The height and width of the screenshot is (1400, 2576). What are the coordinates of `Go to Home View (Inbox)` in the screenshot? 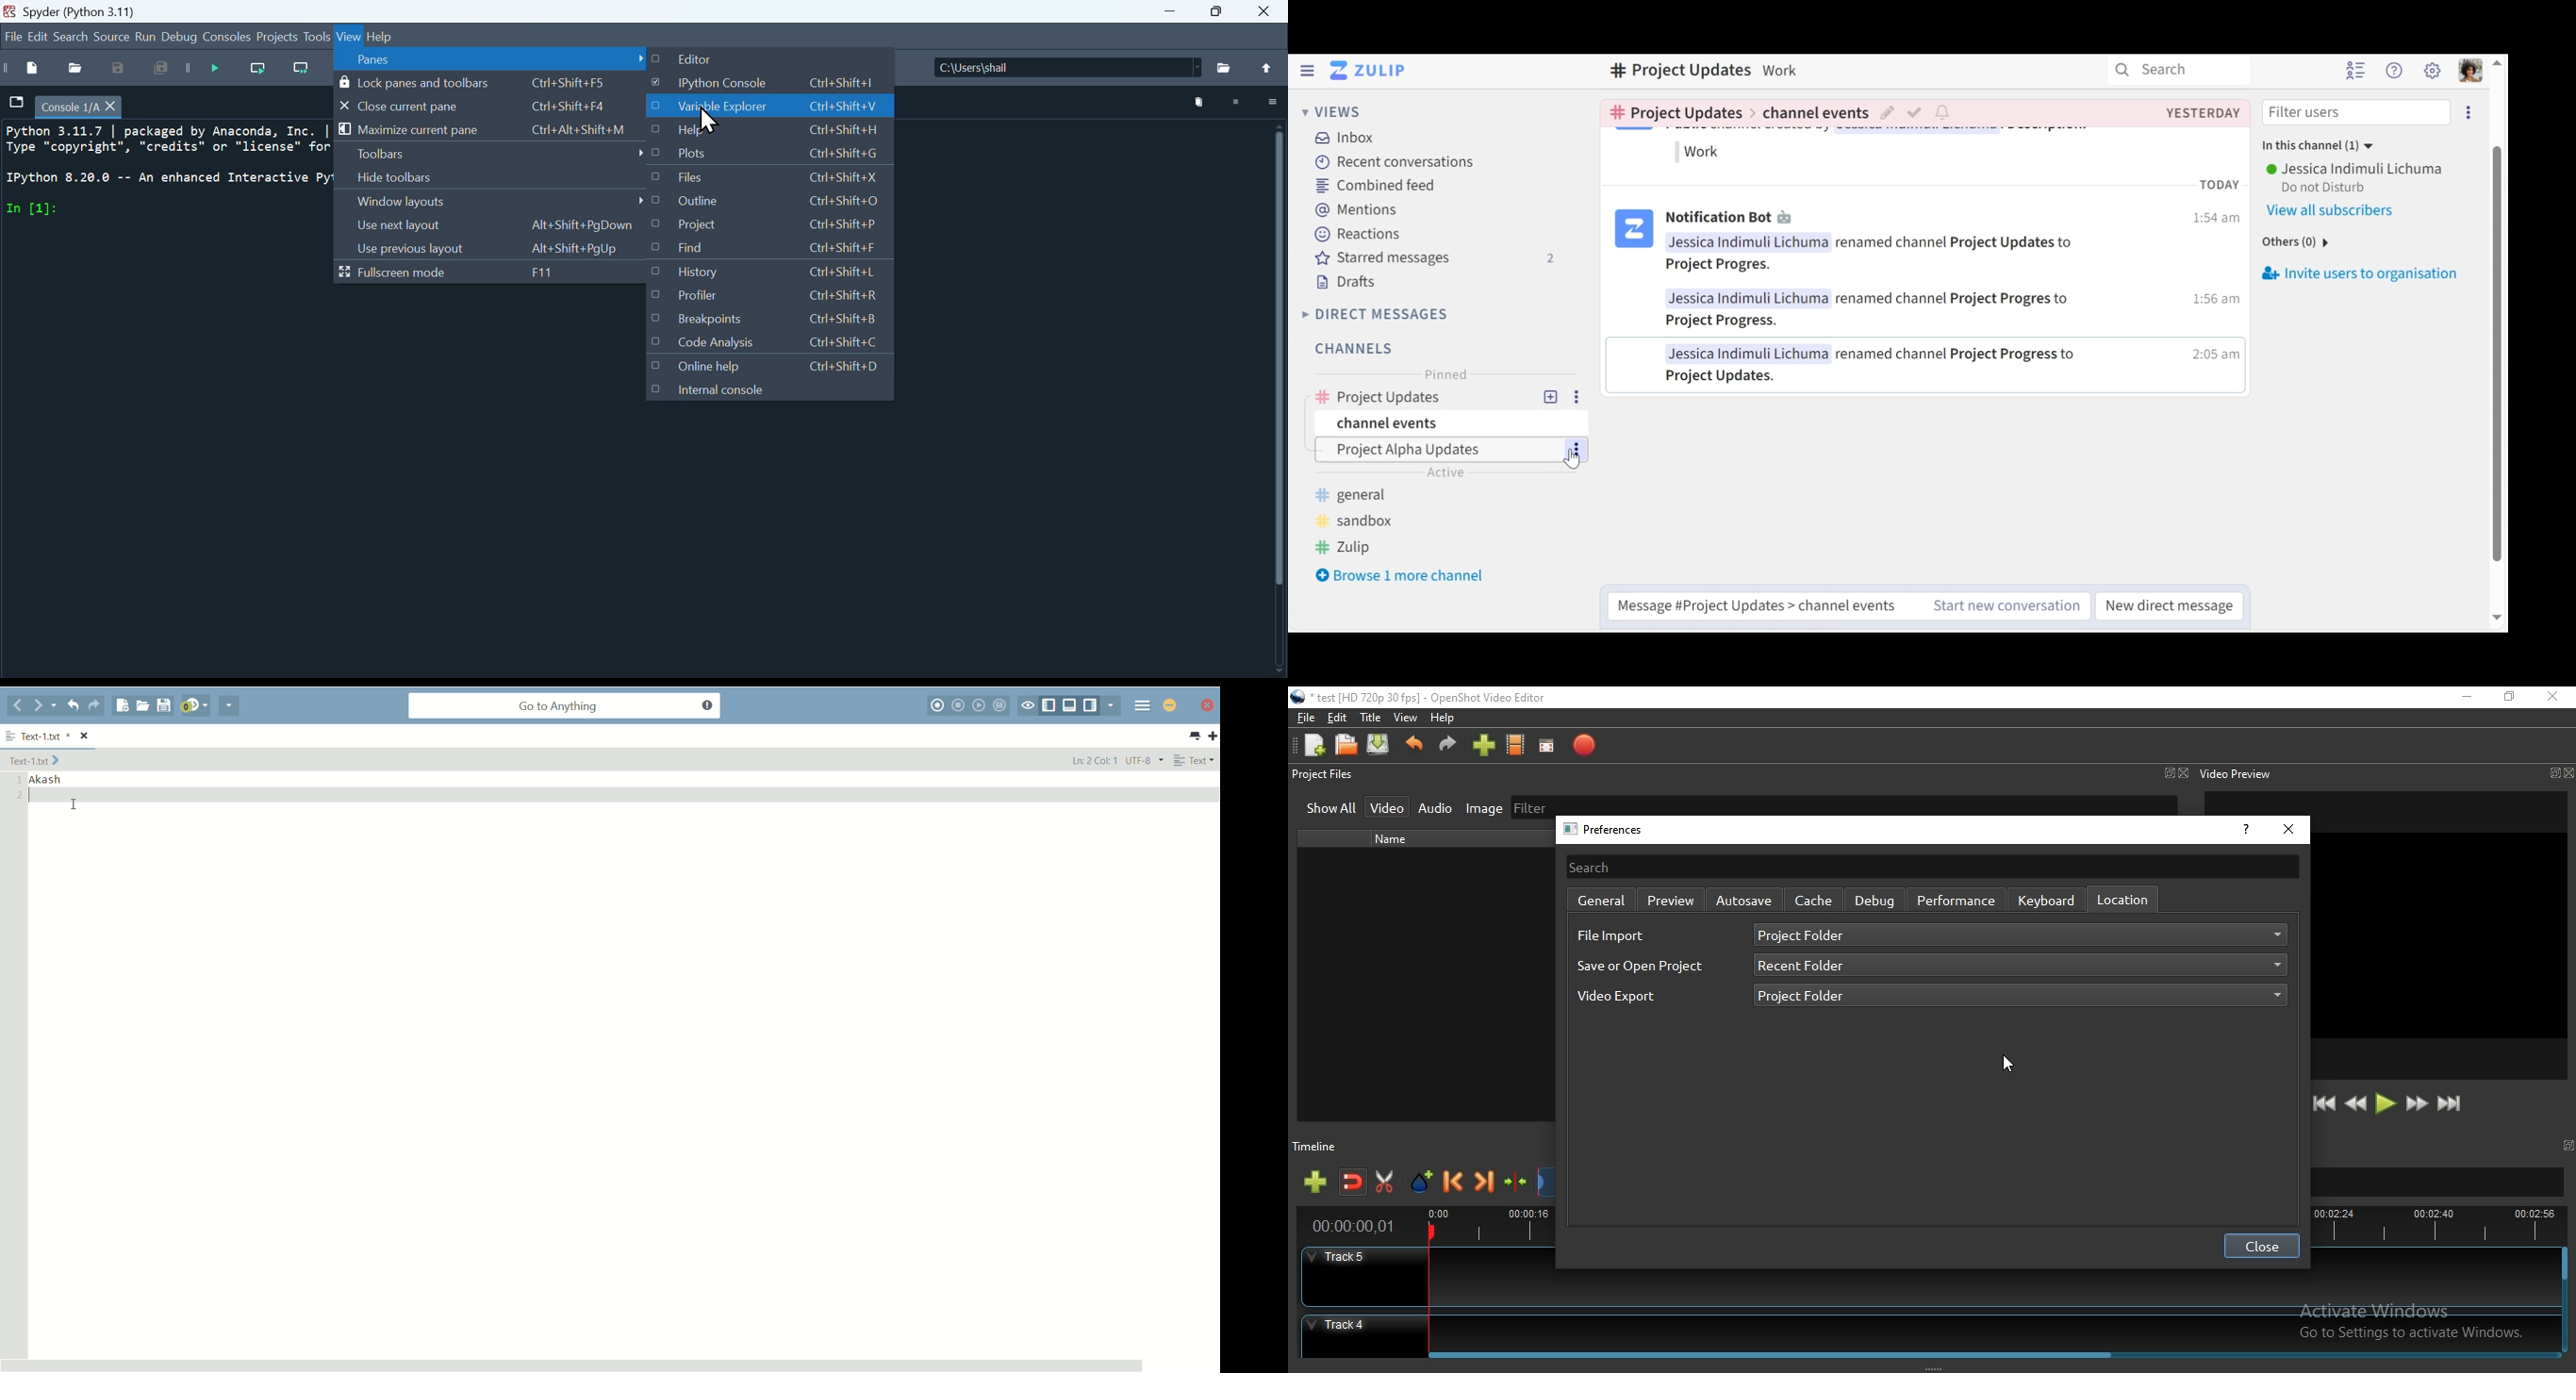 It's located at (1369, 71).